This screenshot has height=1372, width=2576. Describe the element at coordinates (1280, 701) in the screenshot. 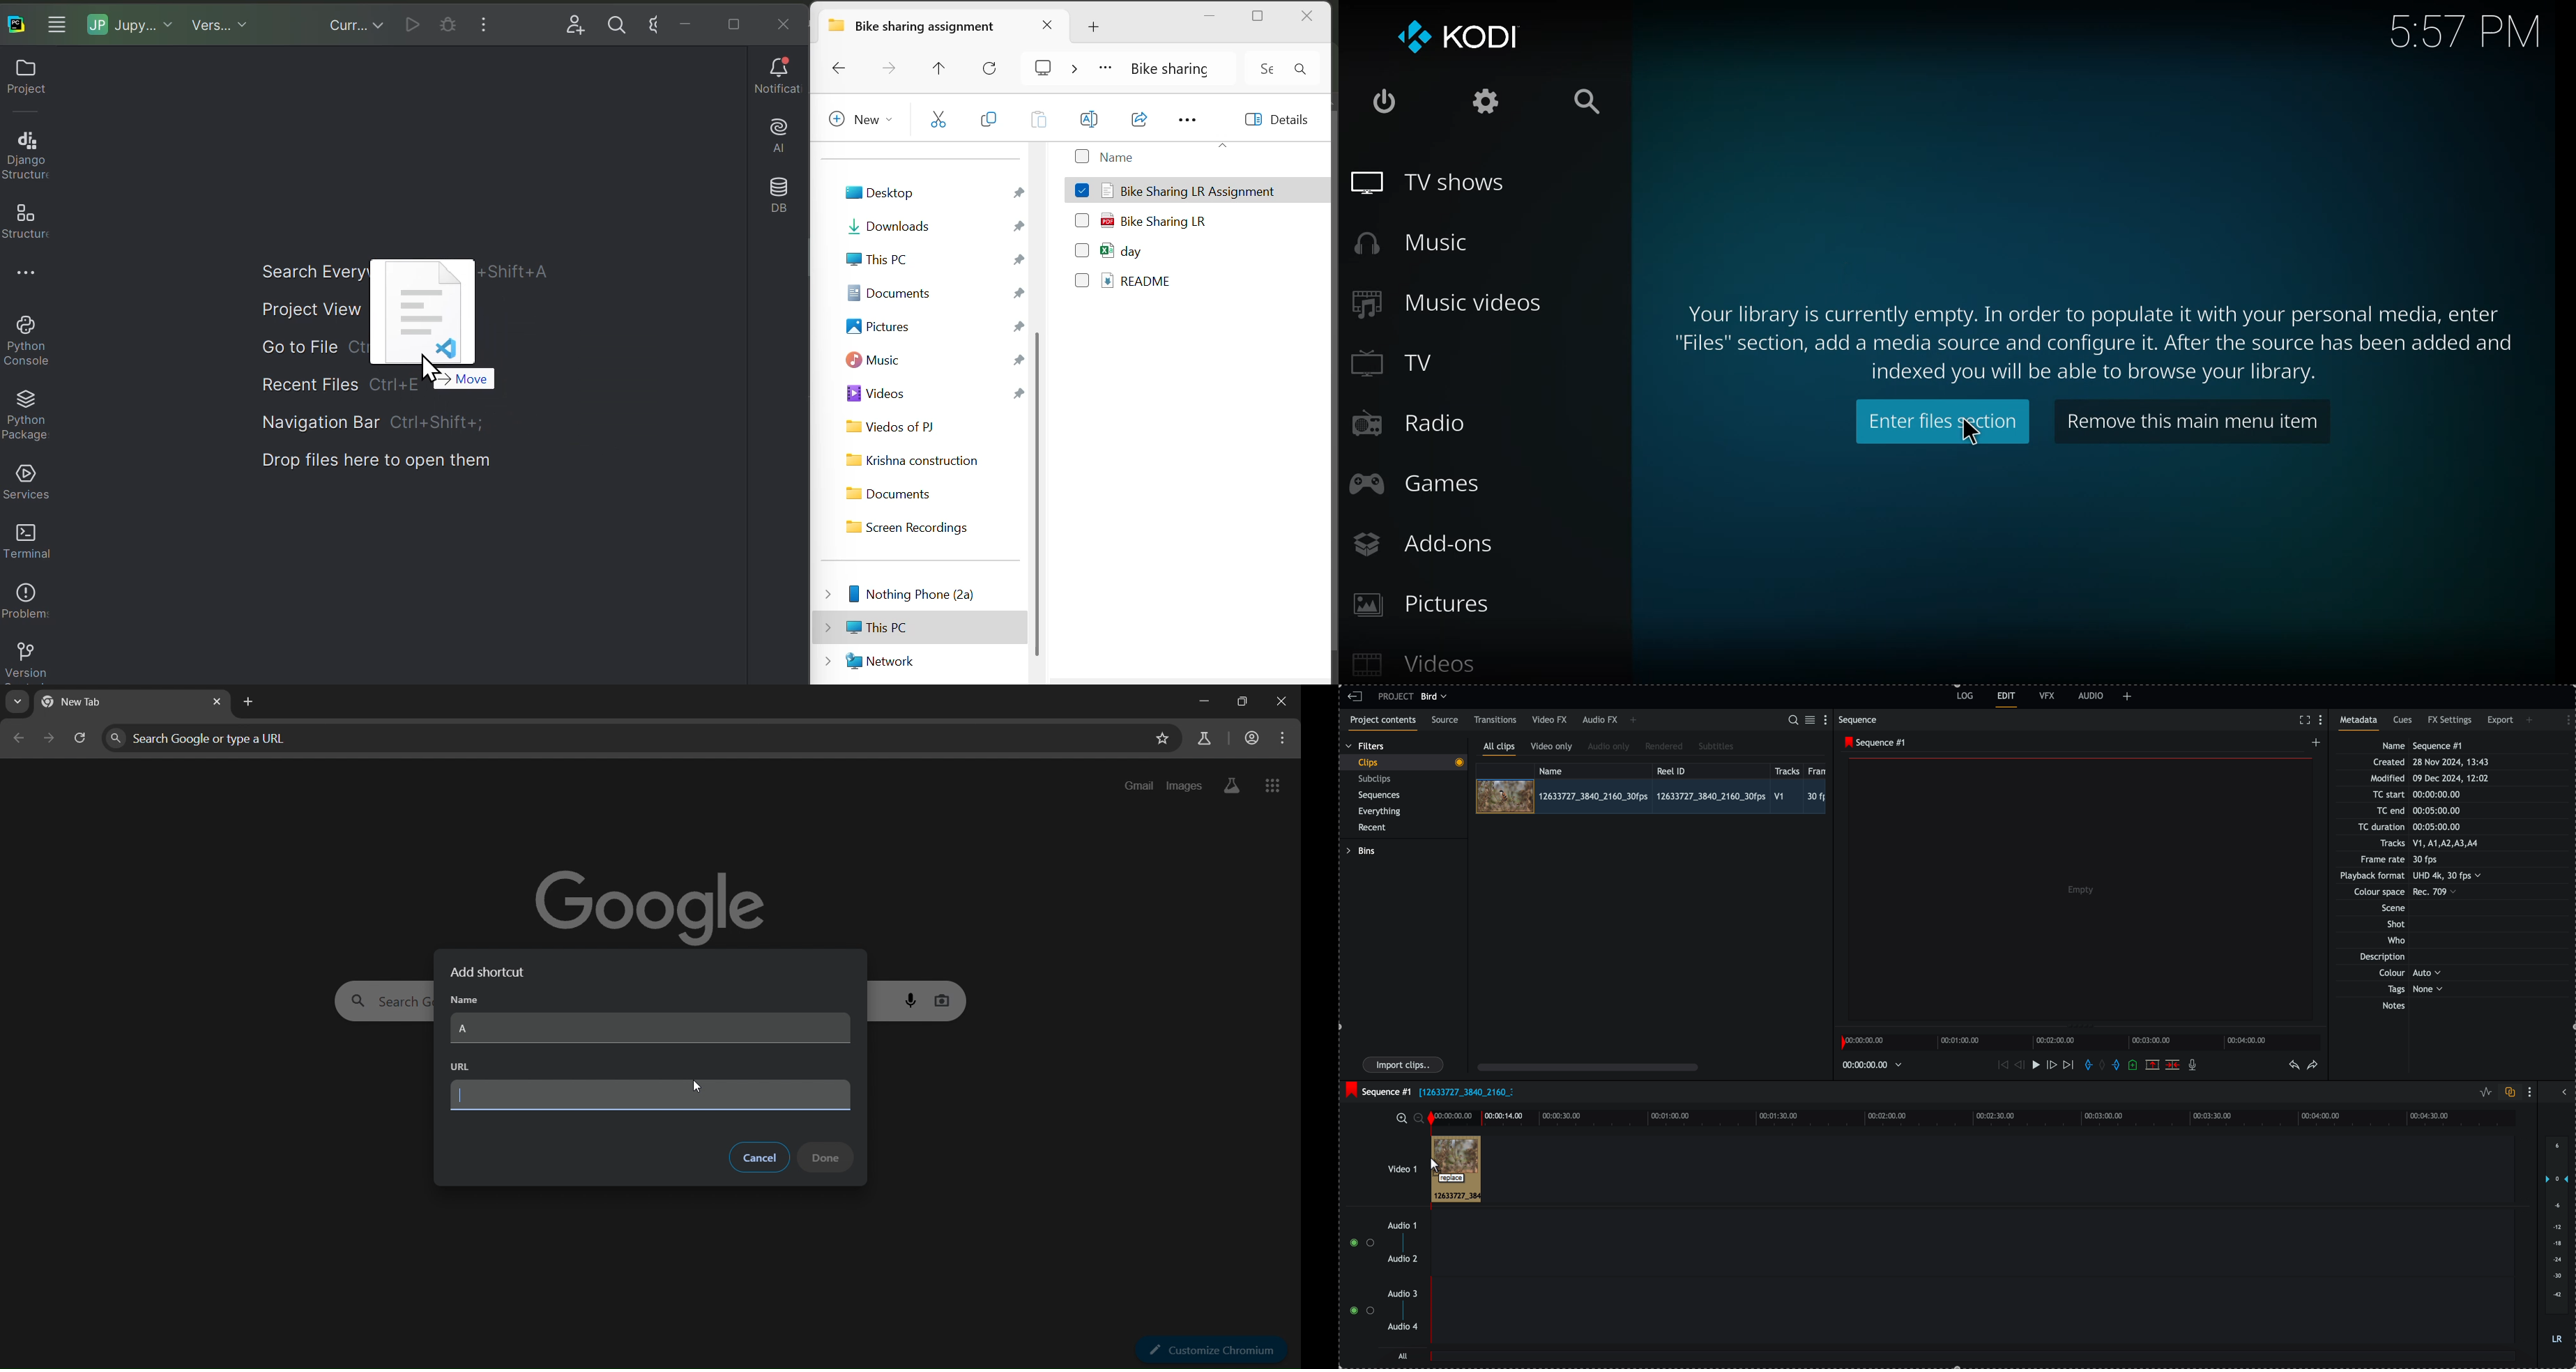

I see `close` at that location.